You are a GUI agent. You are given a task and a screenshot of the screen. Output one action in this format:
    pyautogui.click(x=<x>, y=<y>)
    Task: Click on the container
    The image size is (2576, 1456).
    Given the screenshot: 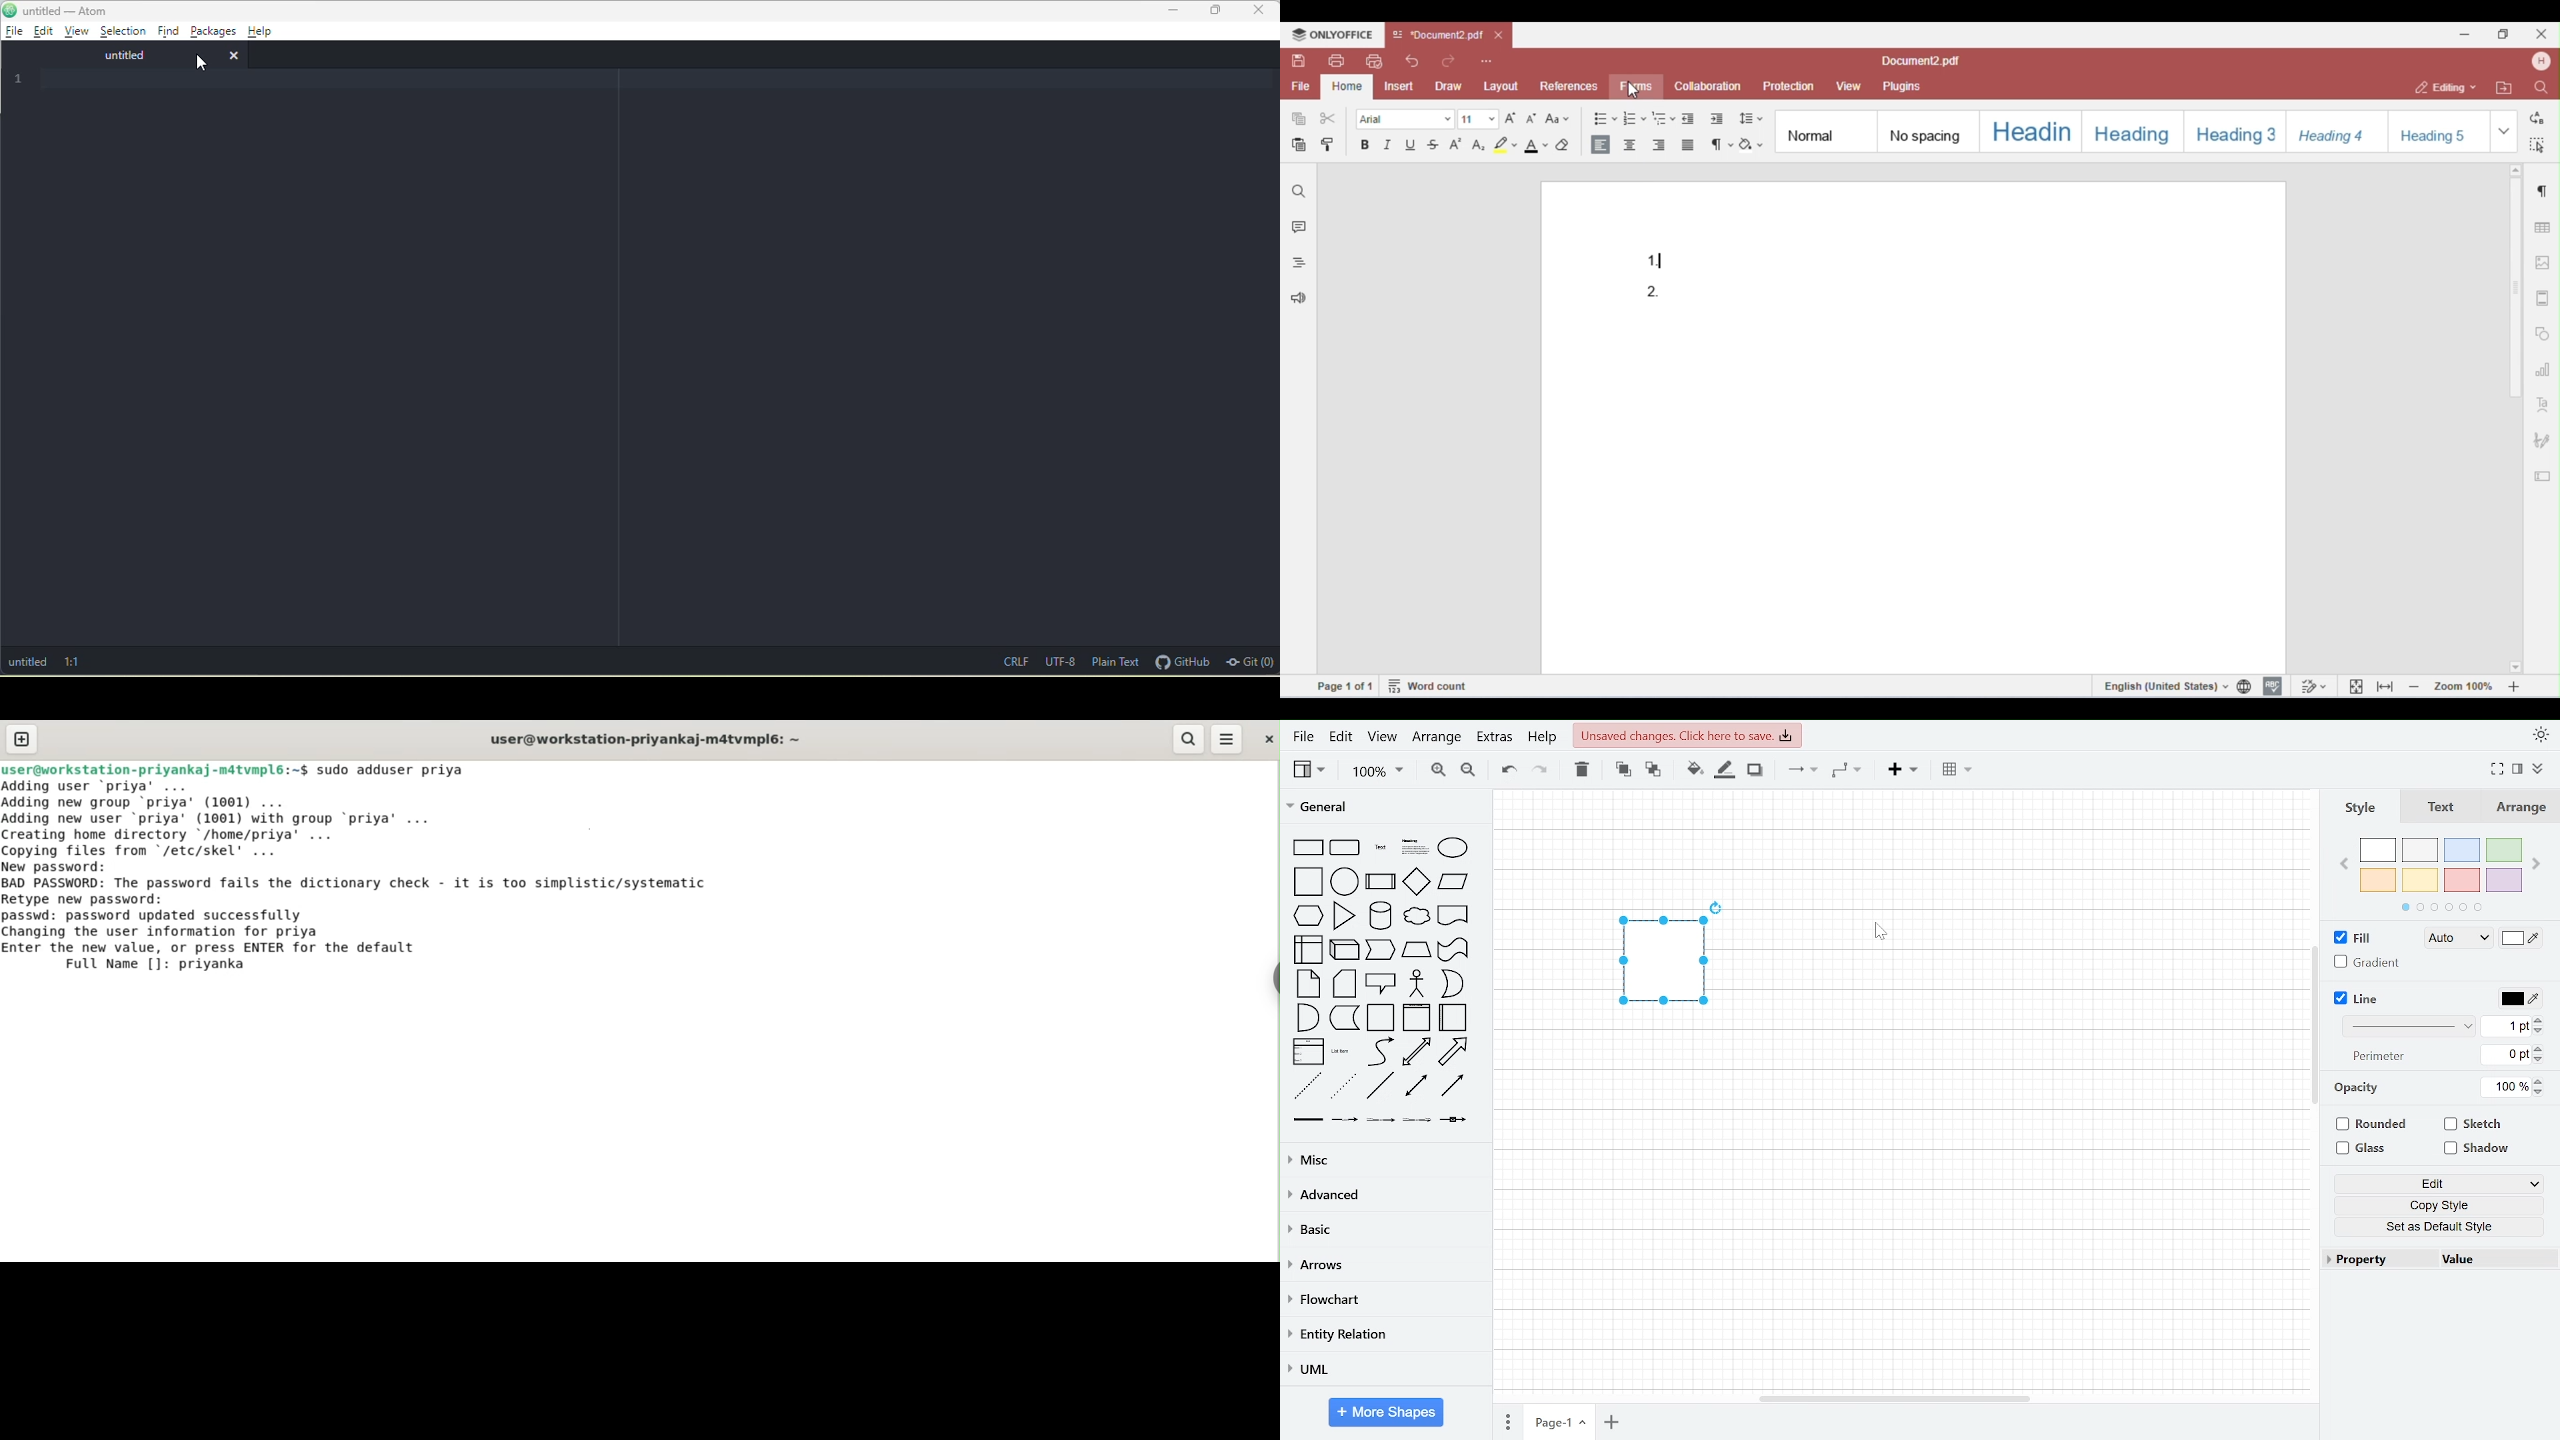 What is the action you would take?
    pyautogui.click(x=1382, y=1018)
    